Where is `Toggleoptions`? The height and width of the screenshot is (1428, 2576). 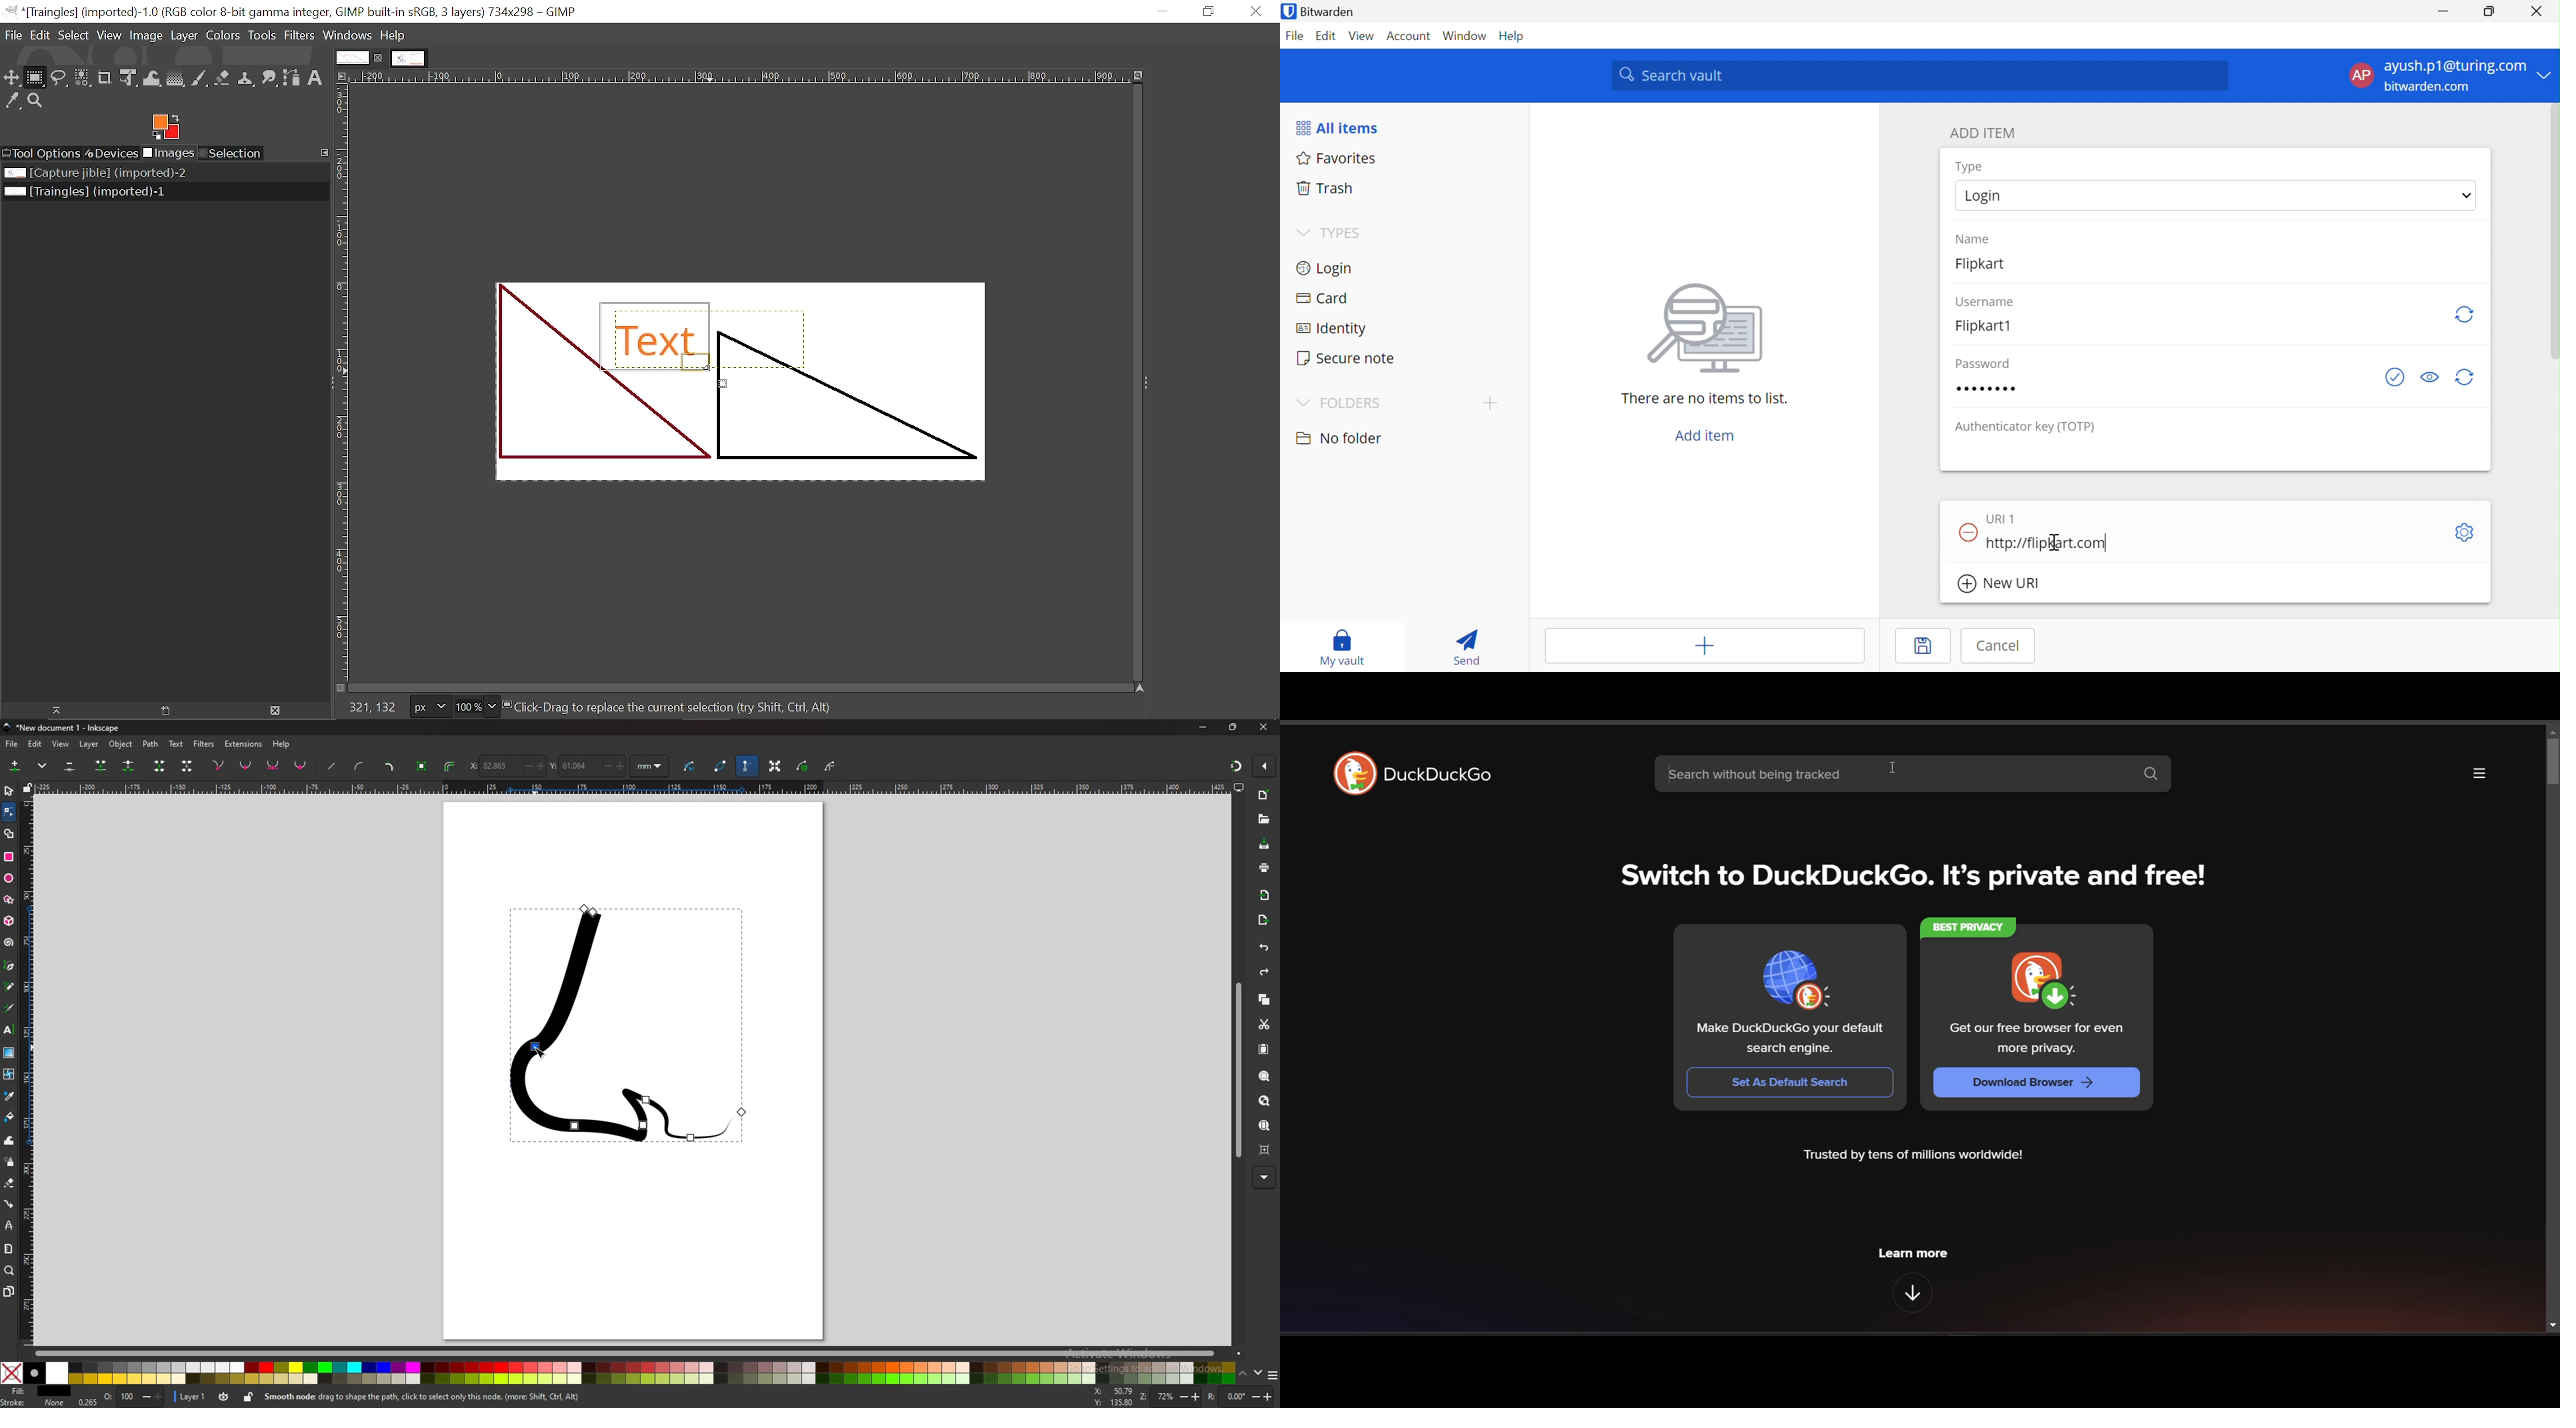 Toggleoptions is located at coordinates (2463, 533).